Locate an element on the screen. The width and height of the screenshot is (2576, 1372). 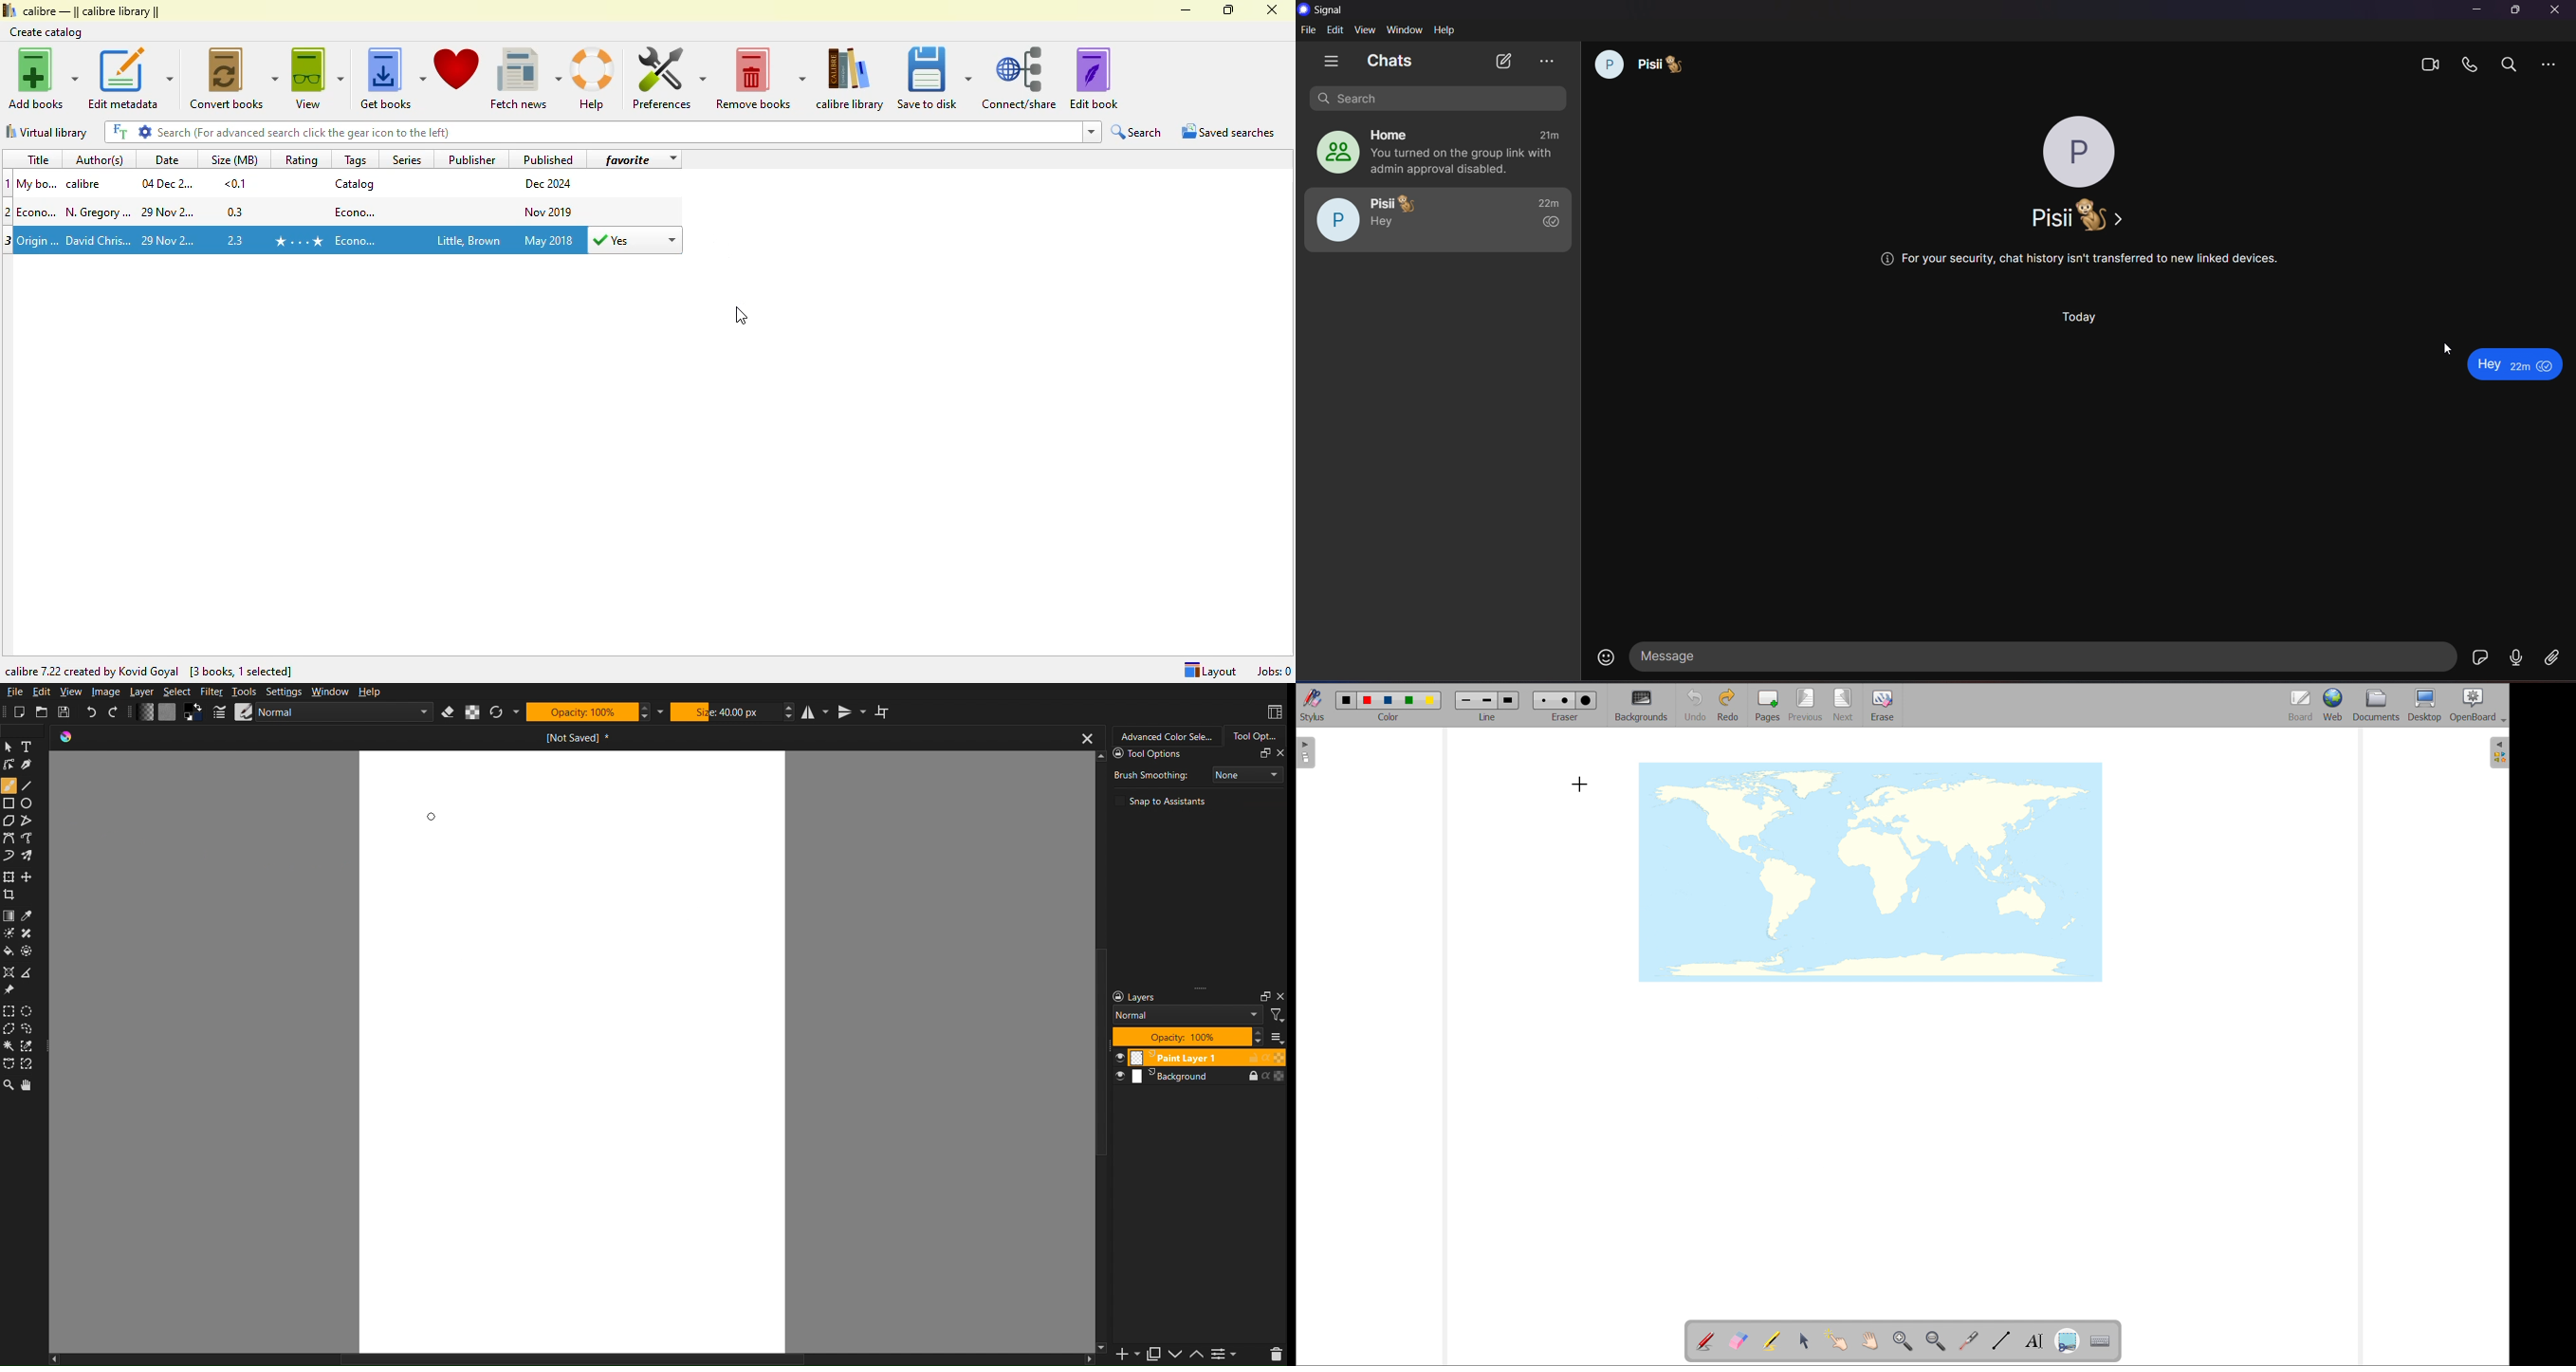
Image is located at coordinates (106, 691).